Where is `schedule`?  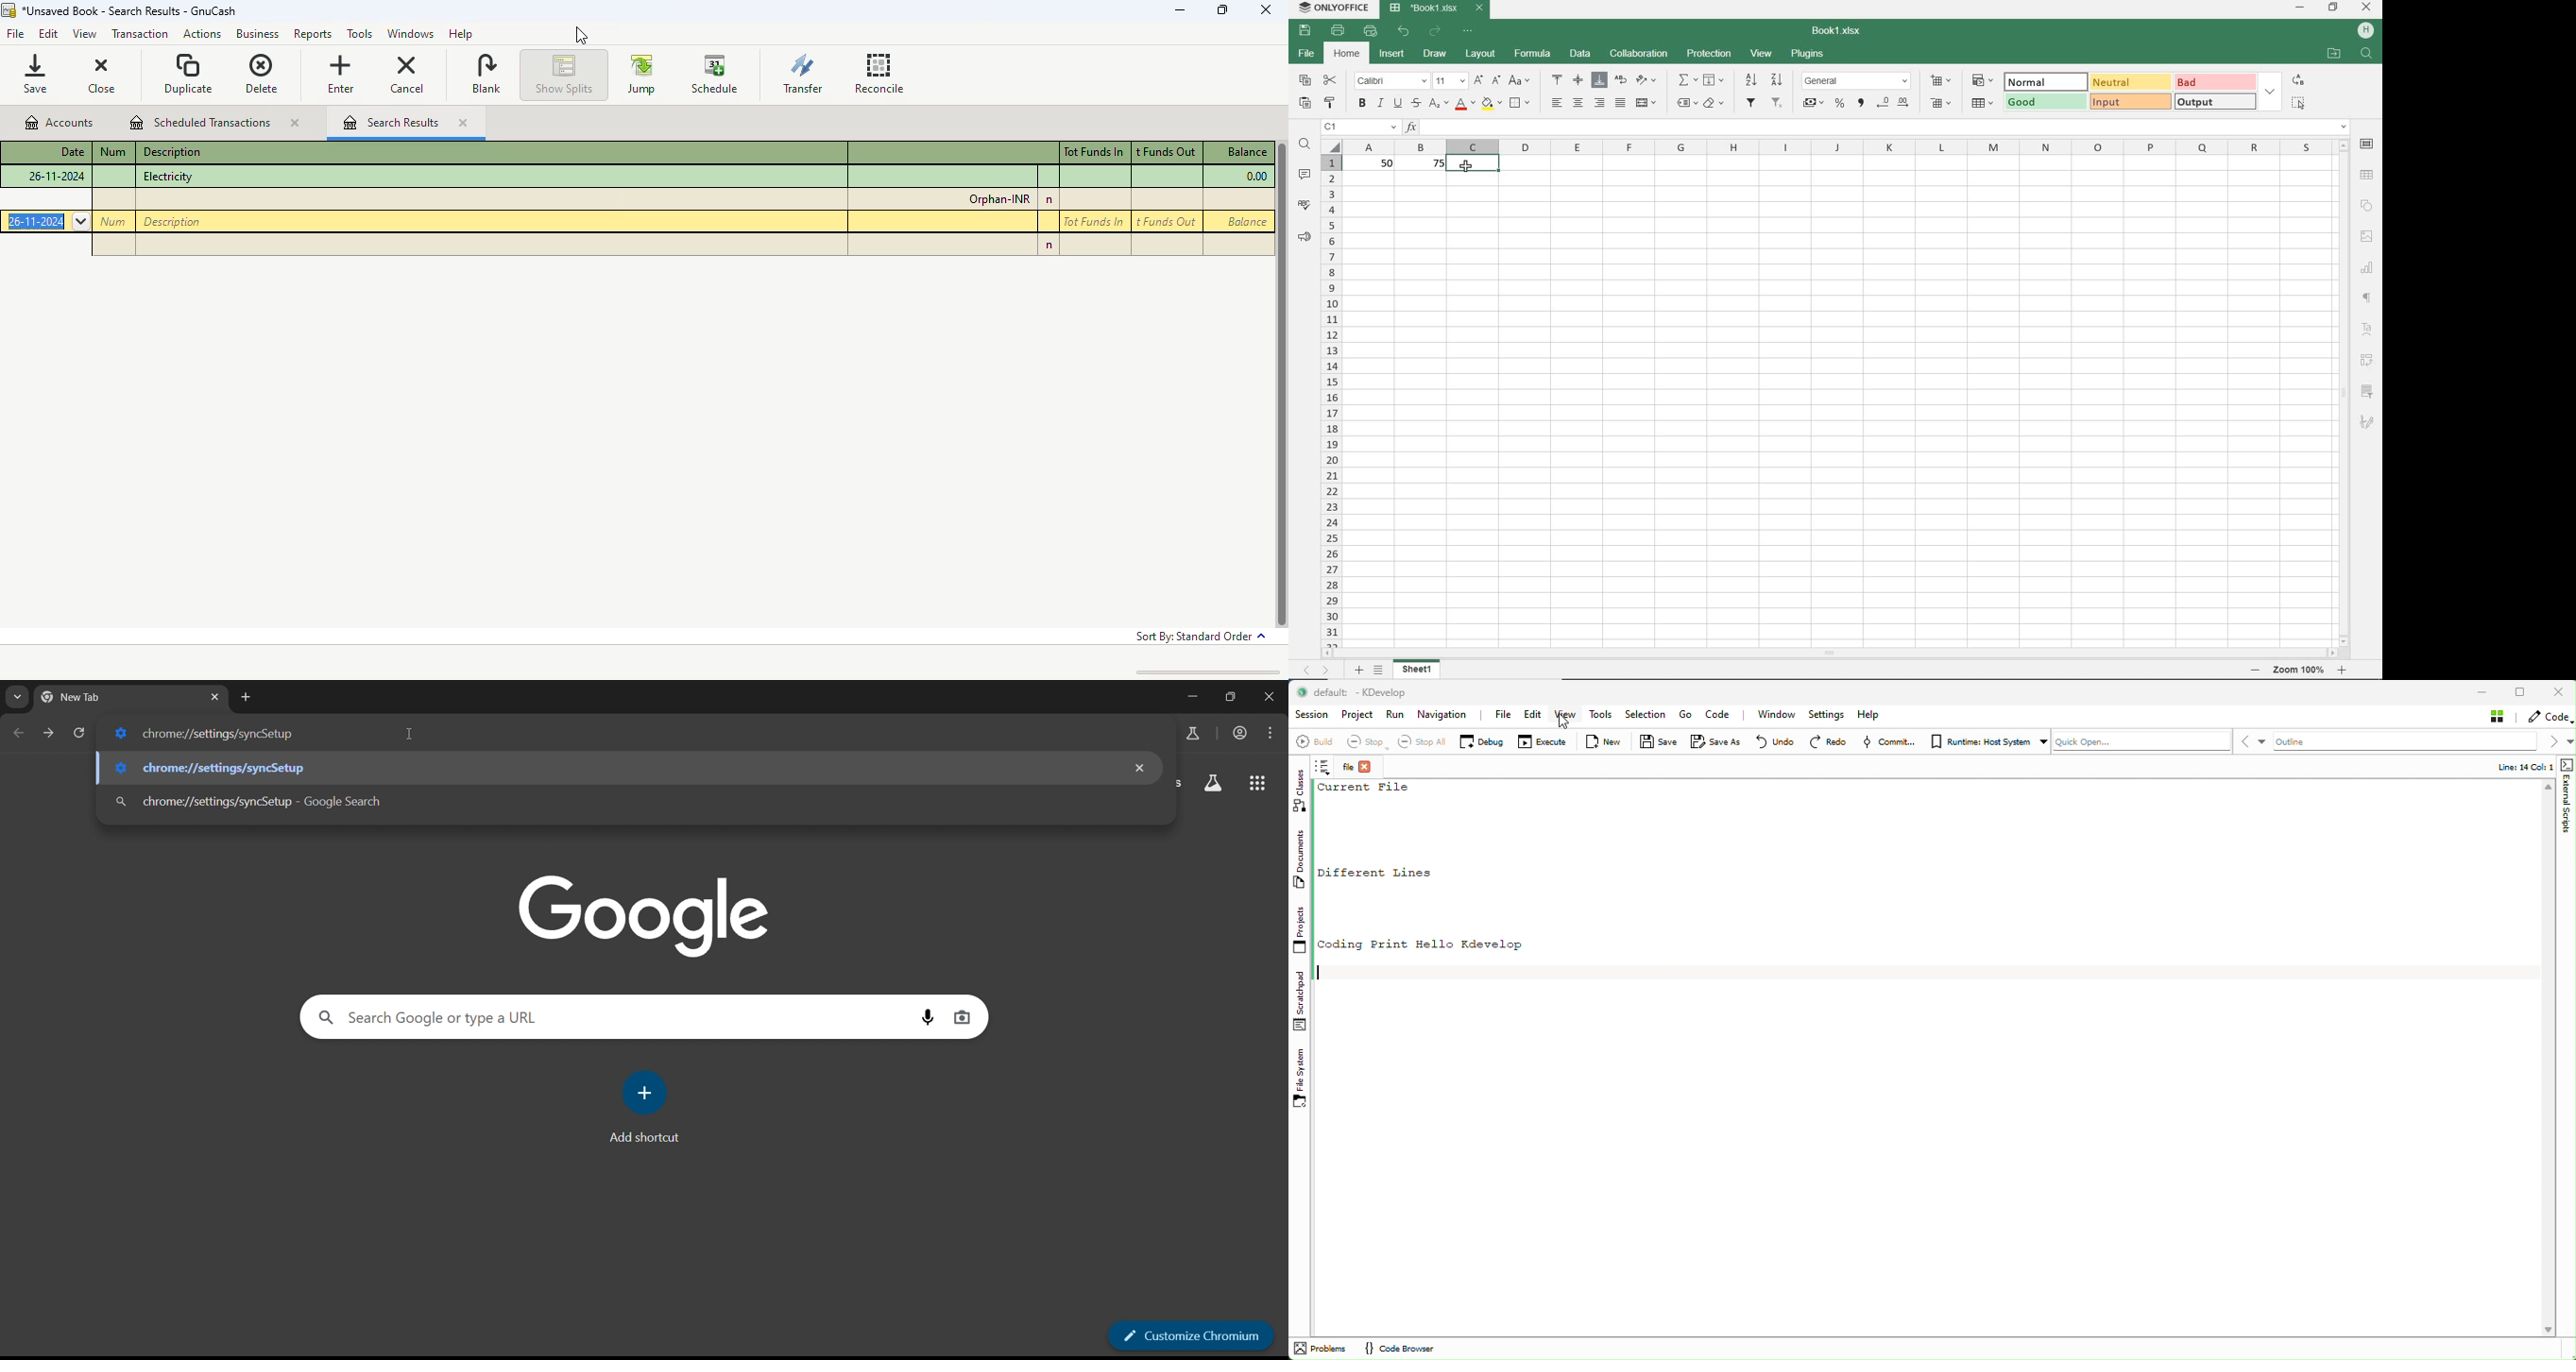 schedule is located at coordinates (714, 73).